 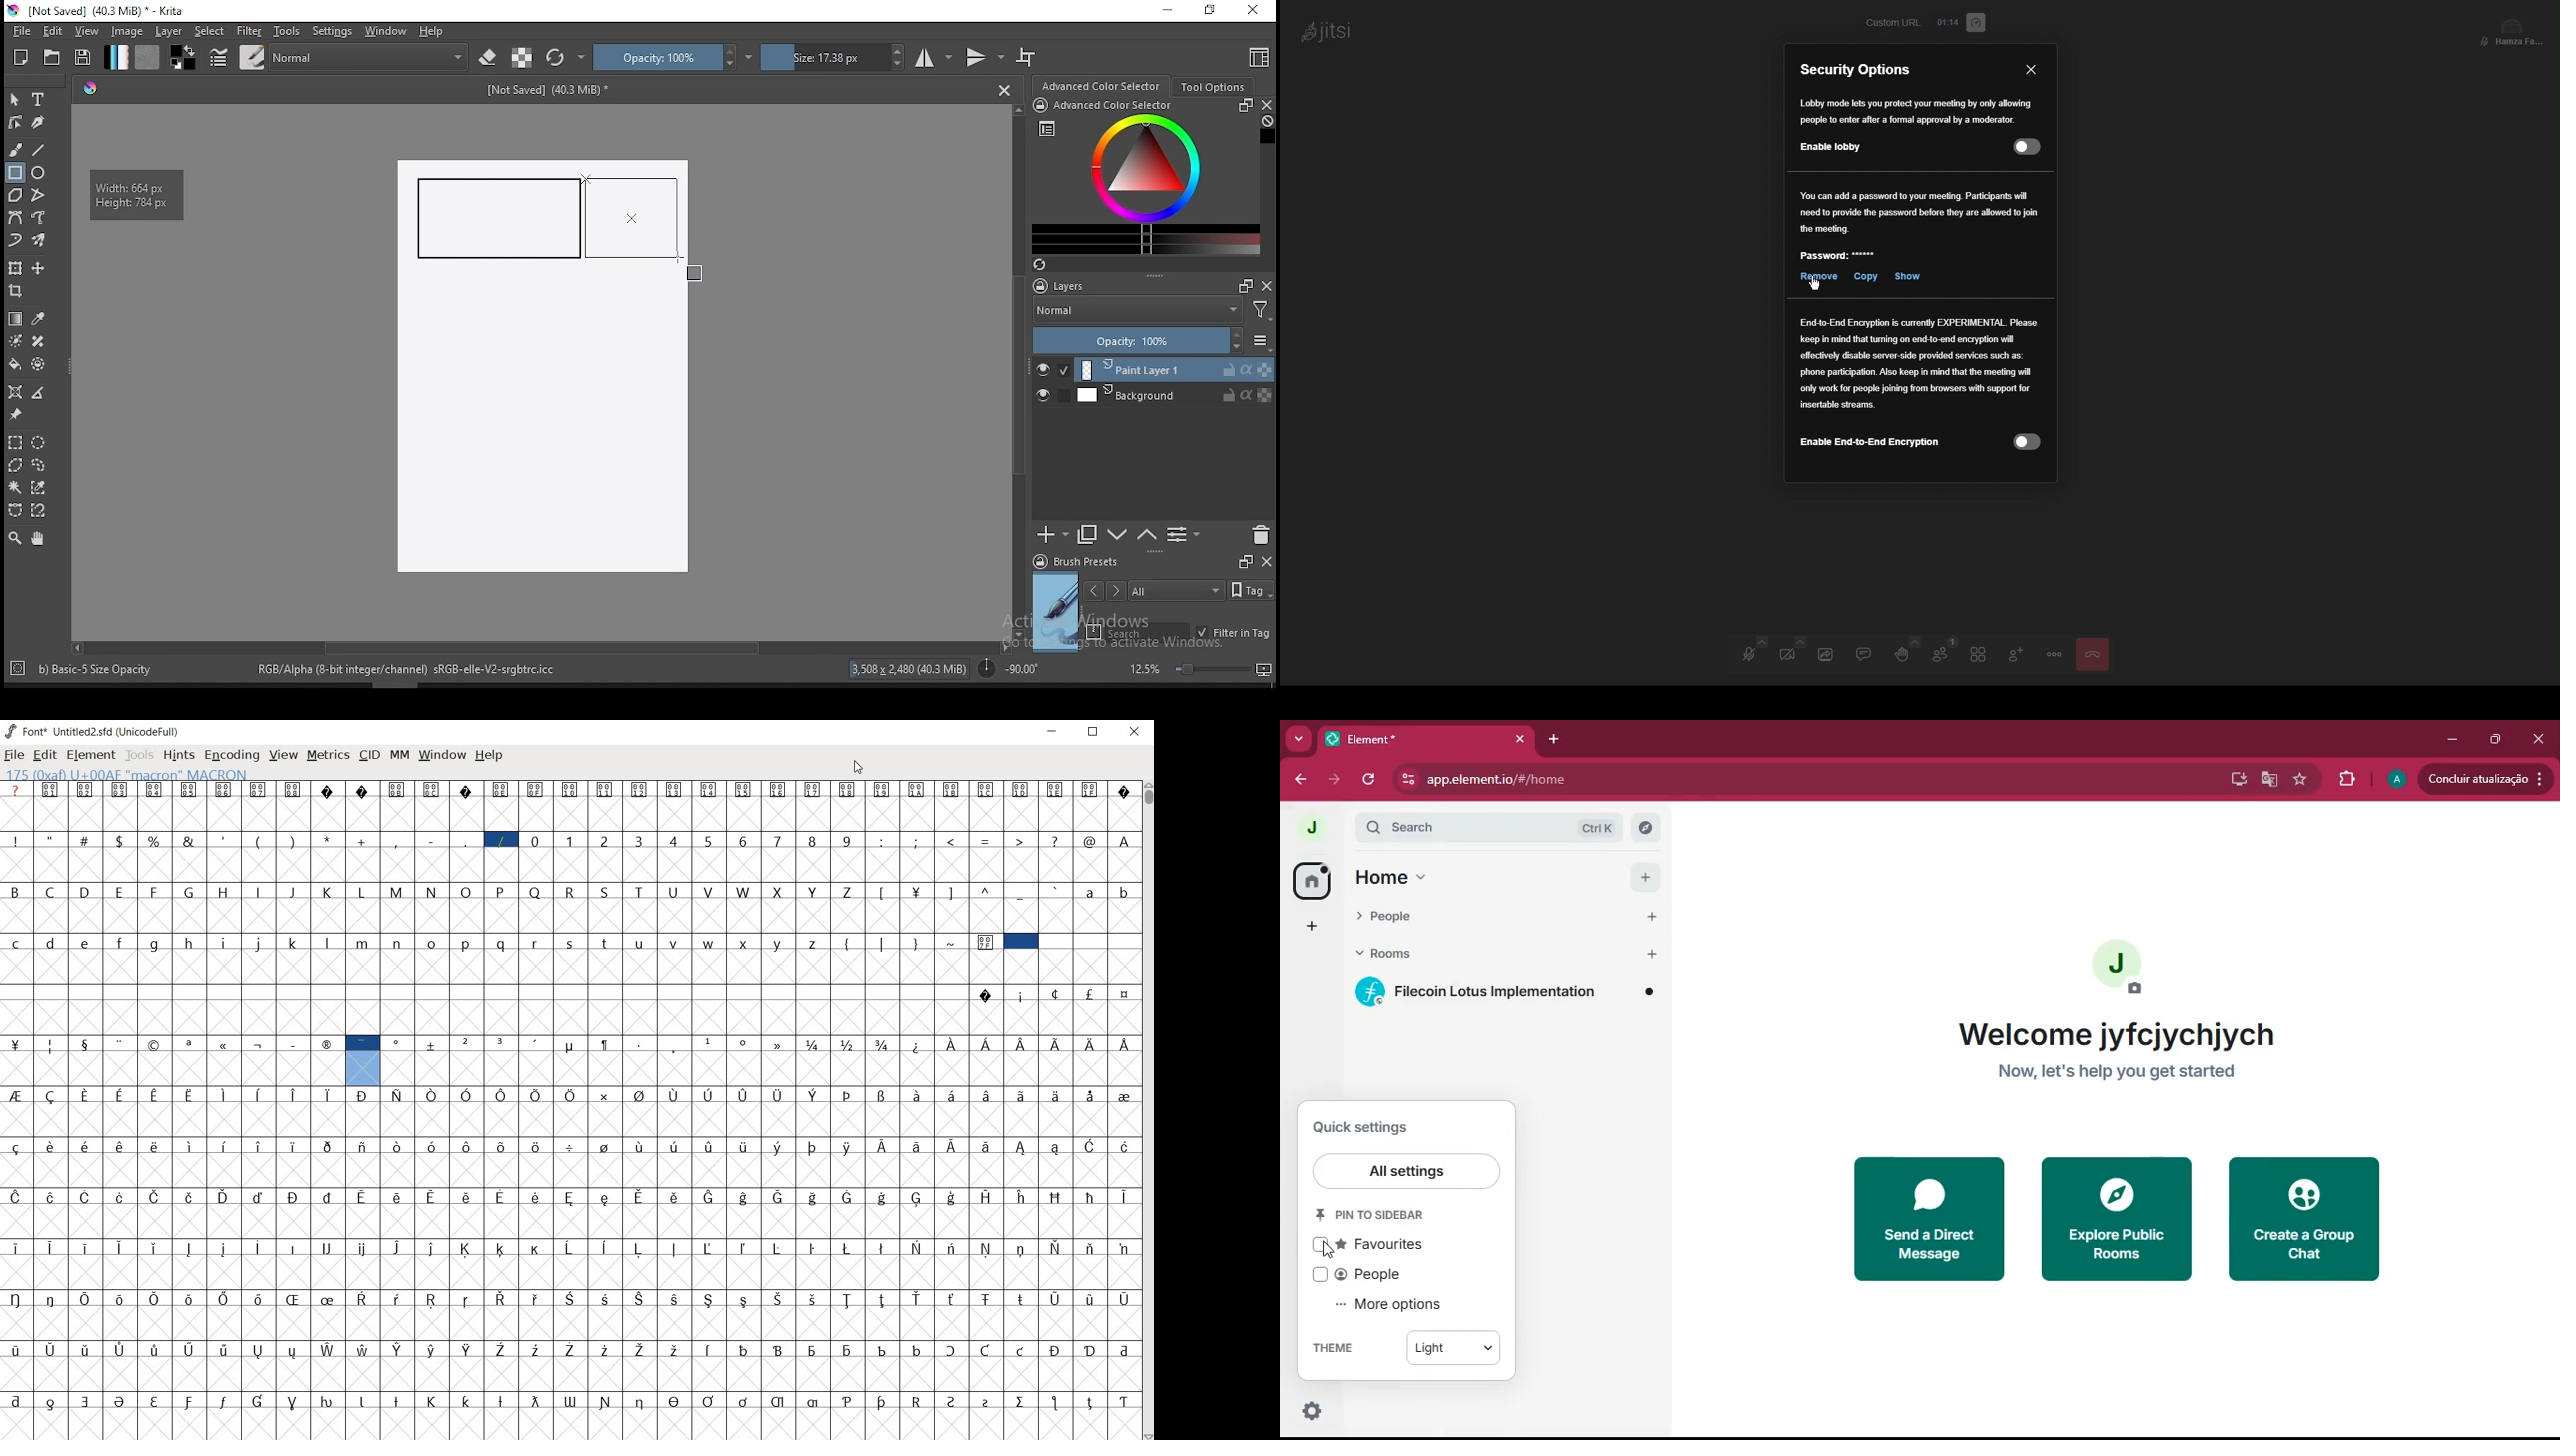 I want to click on view, so click(x=86, y=31).